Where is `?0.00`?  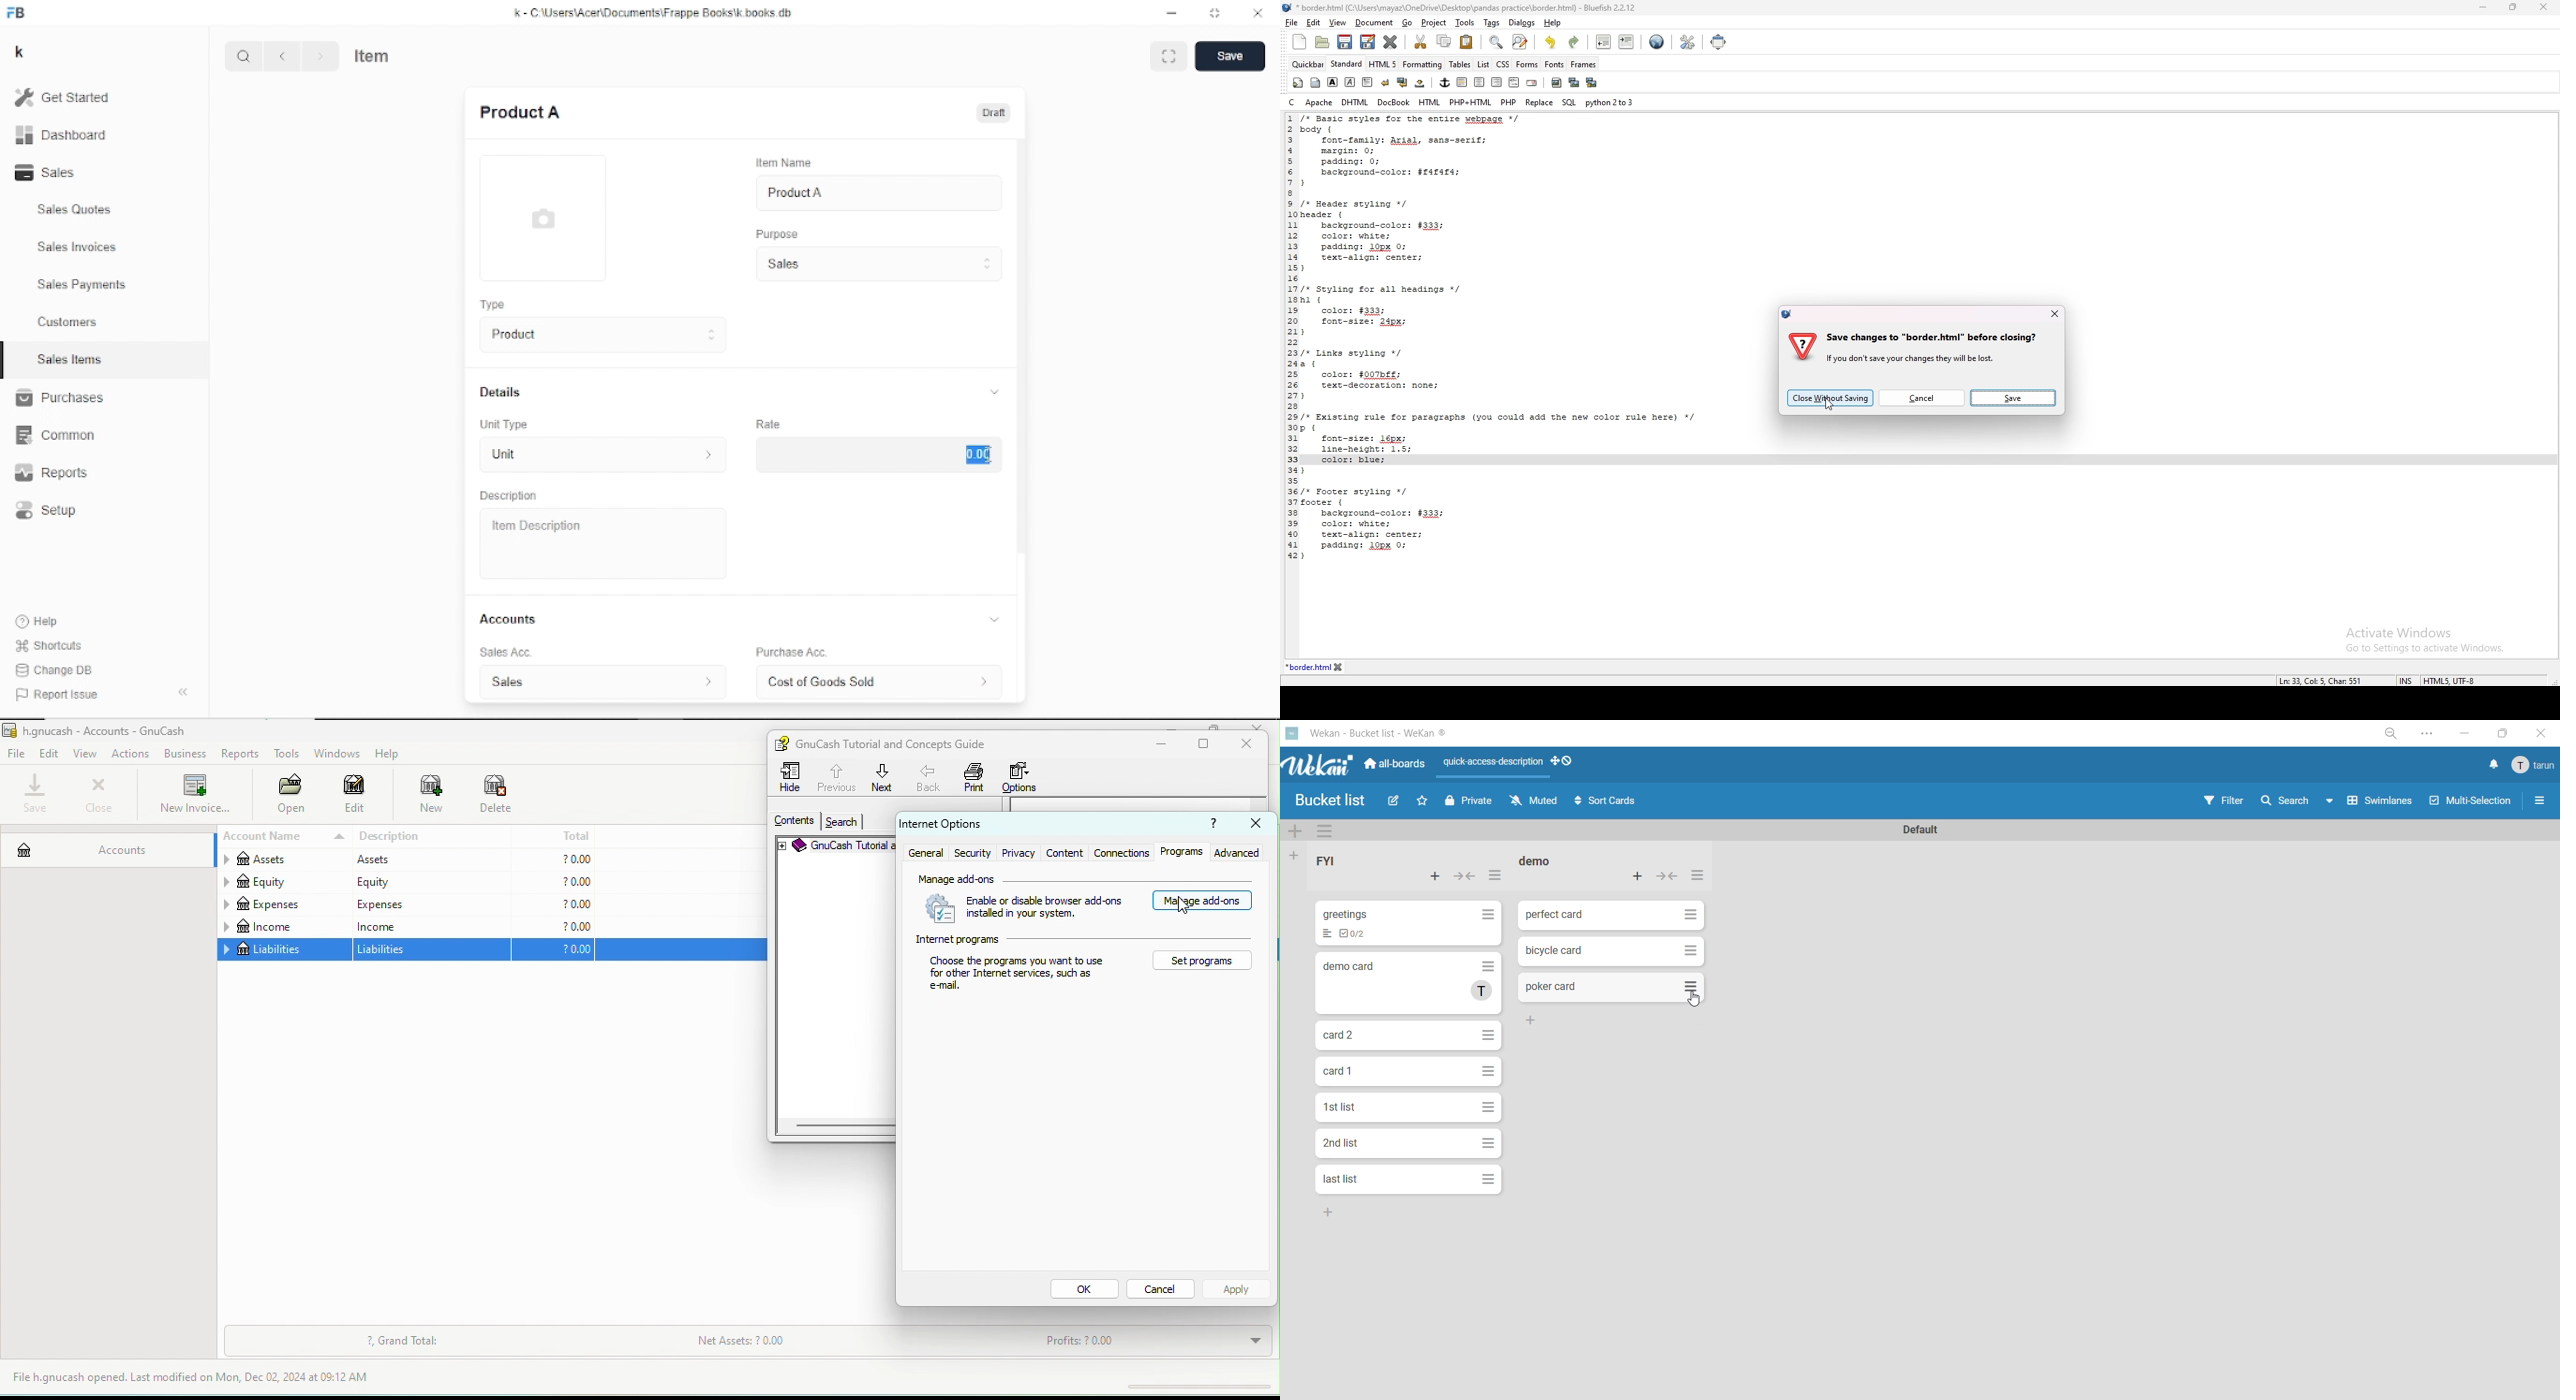 ?0.00 is located at coordinates (553, 883).